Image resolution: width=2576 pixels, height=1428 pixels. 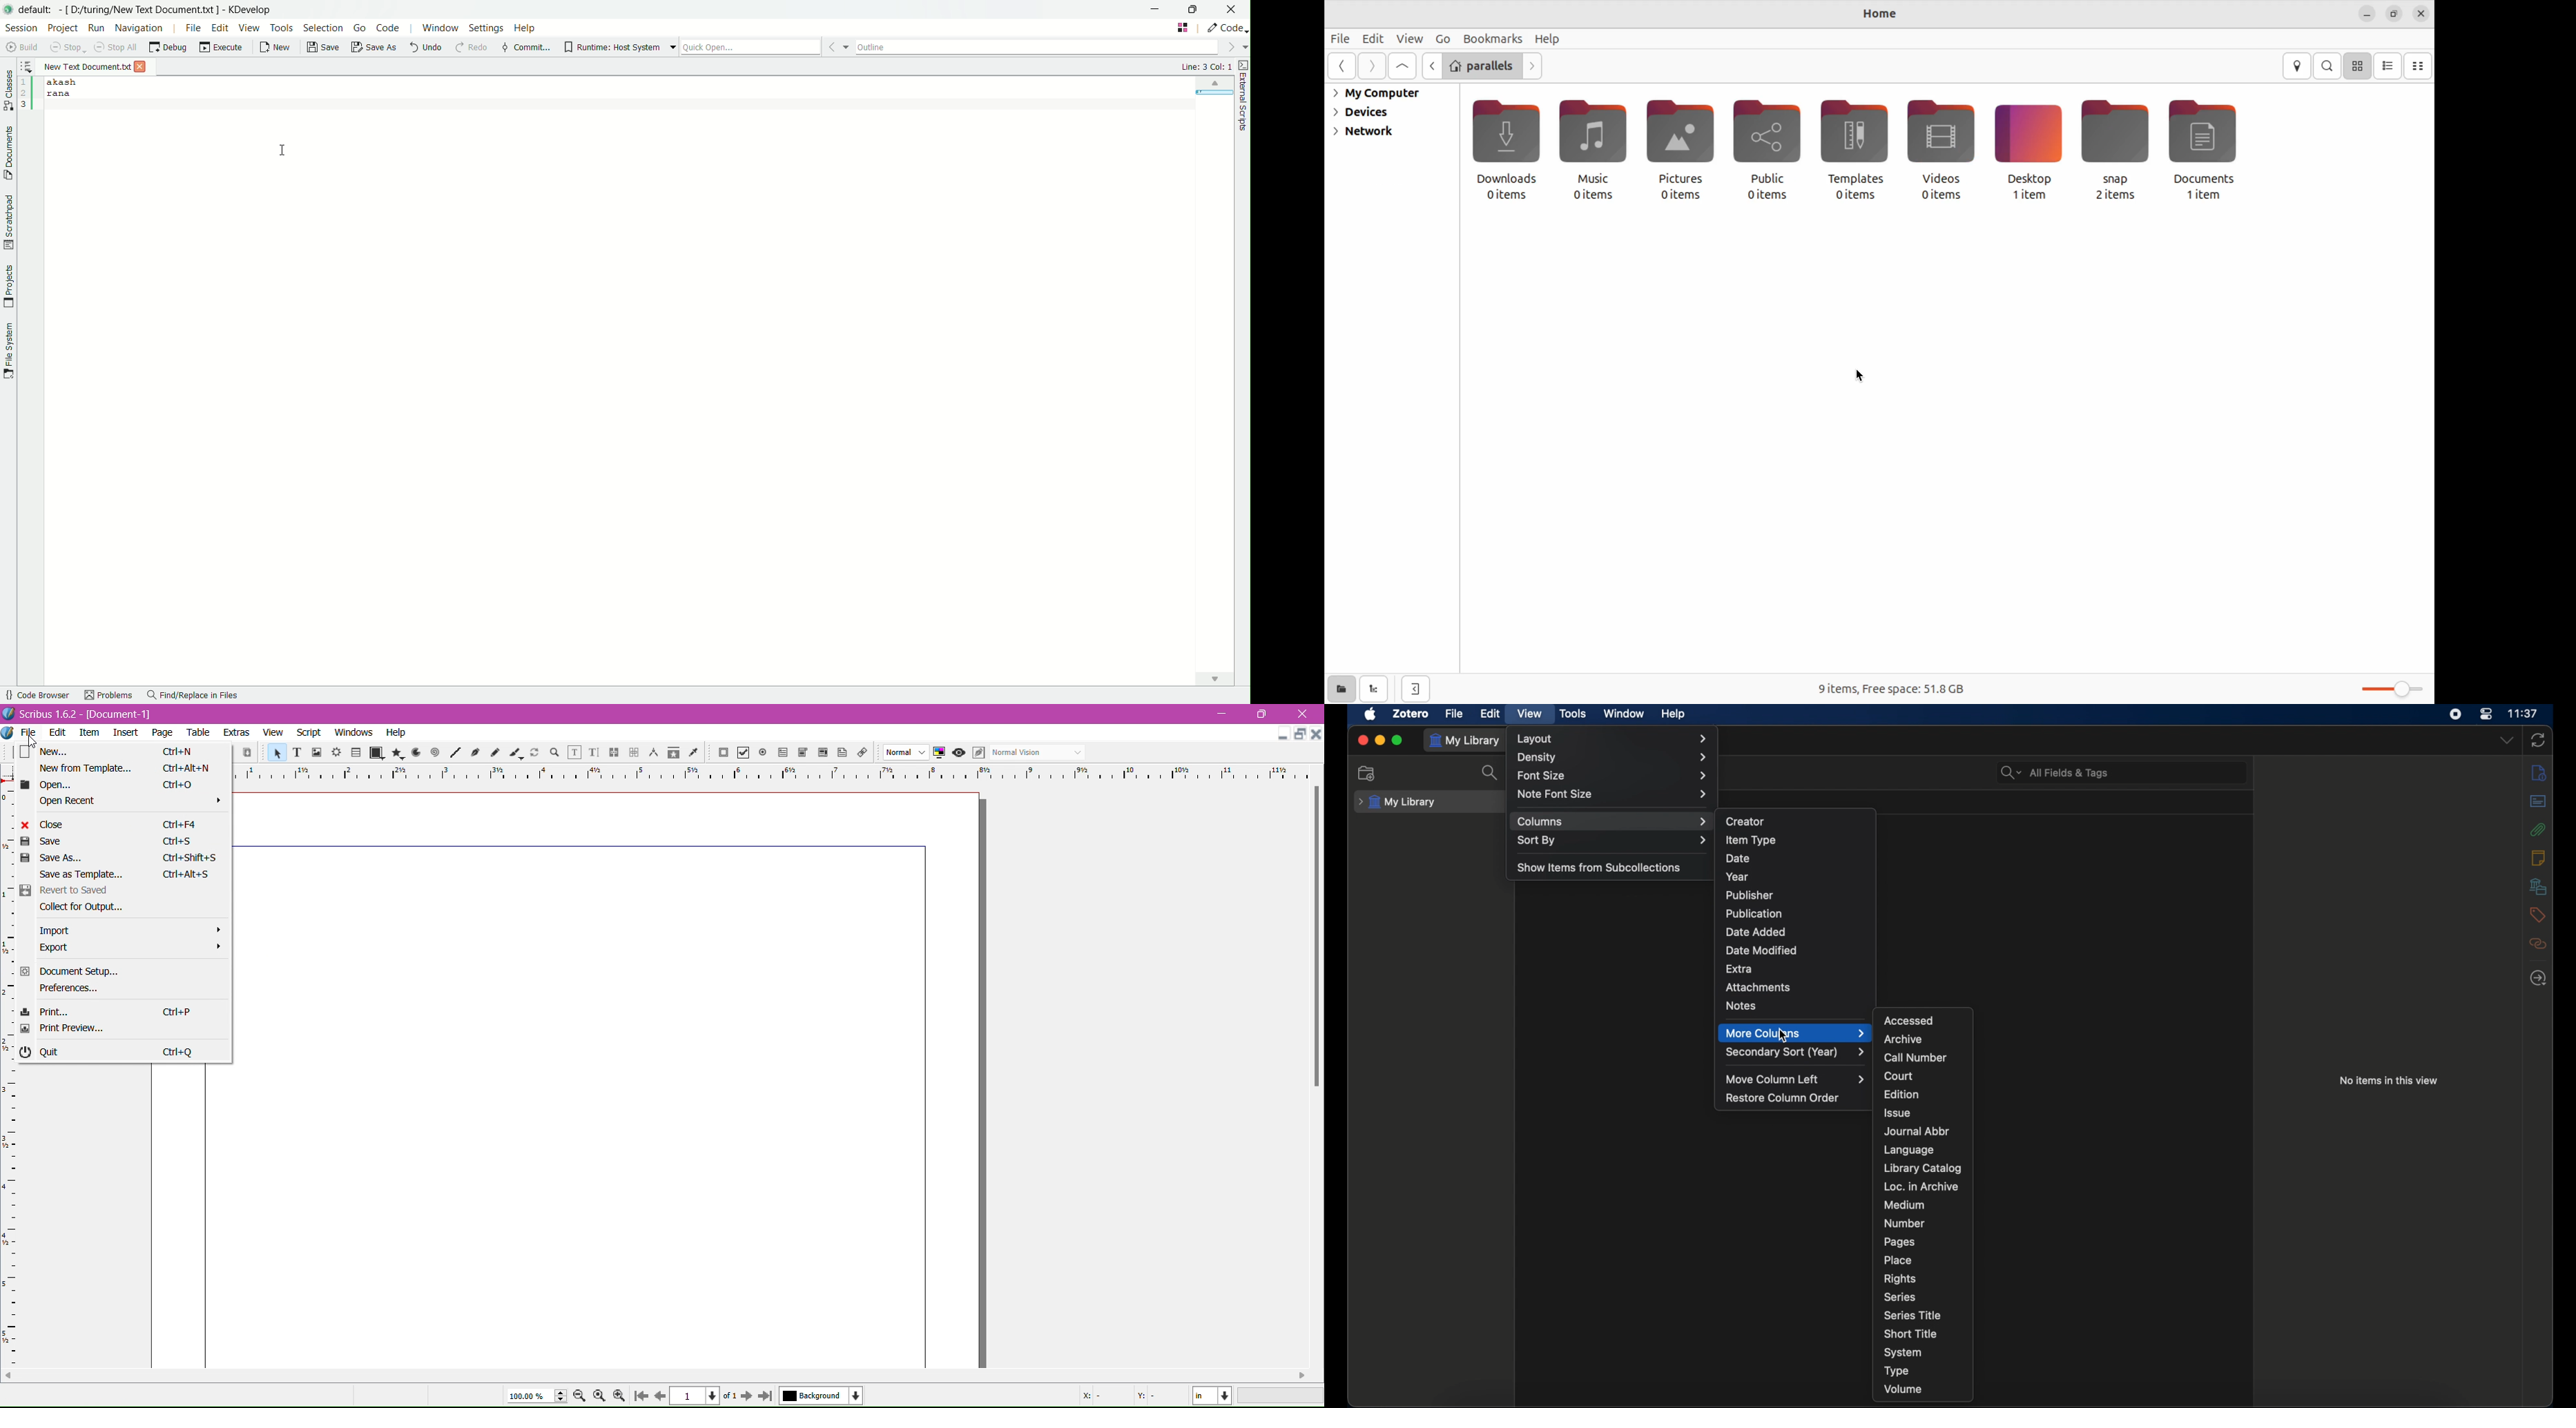 I want to click on show items from subcollections, so click(x=1601, y=867).